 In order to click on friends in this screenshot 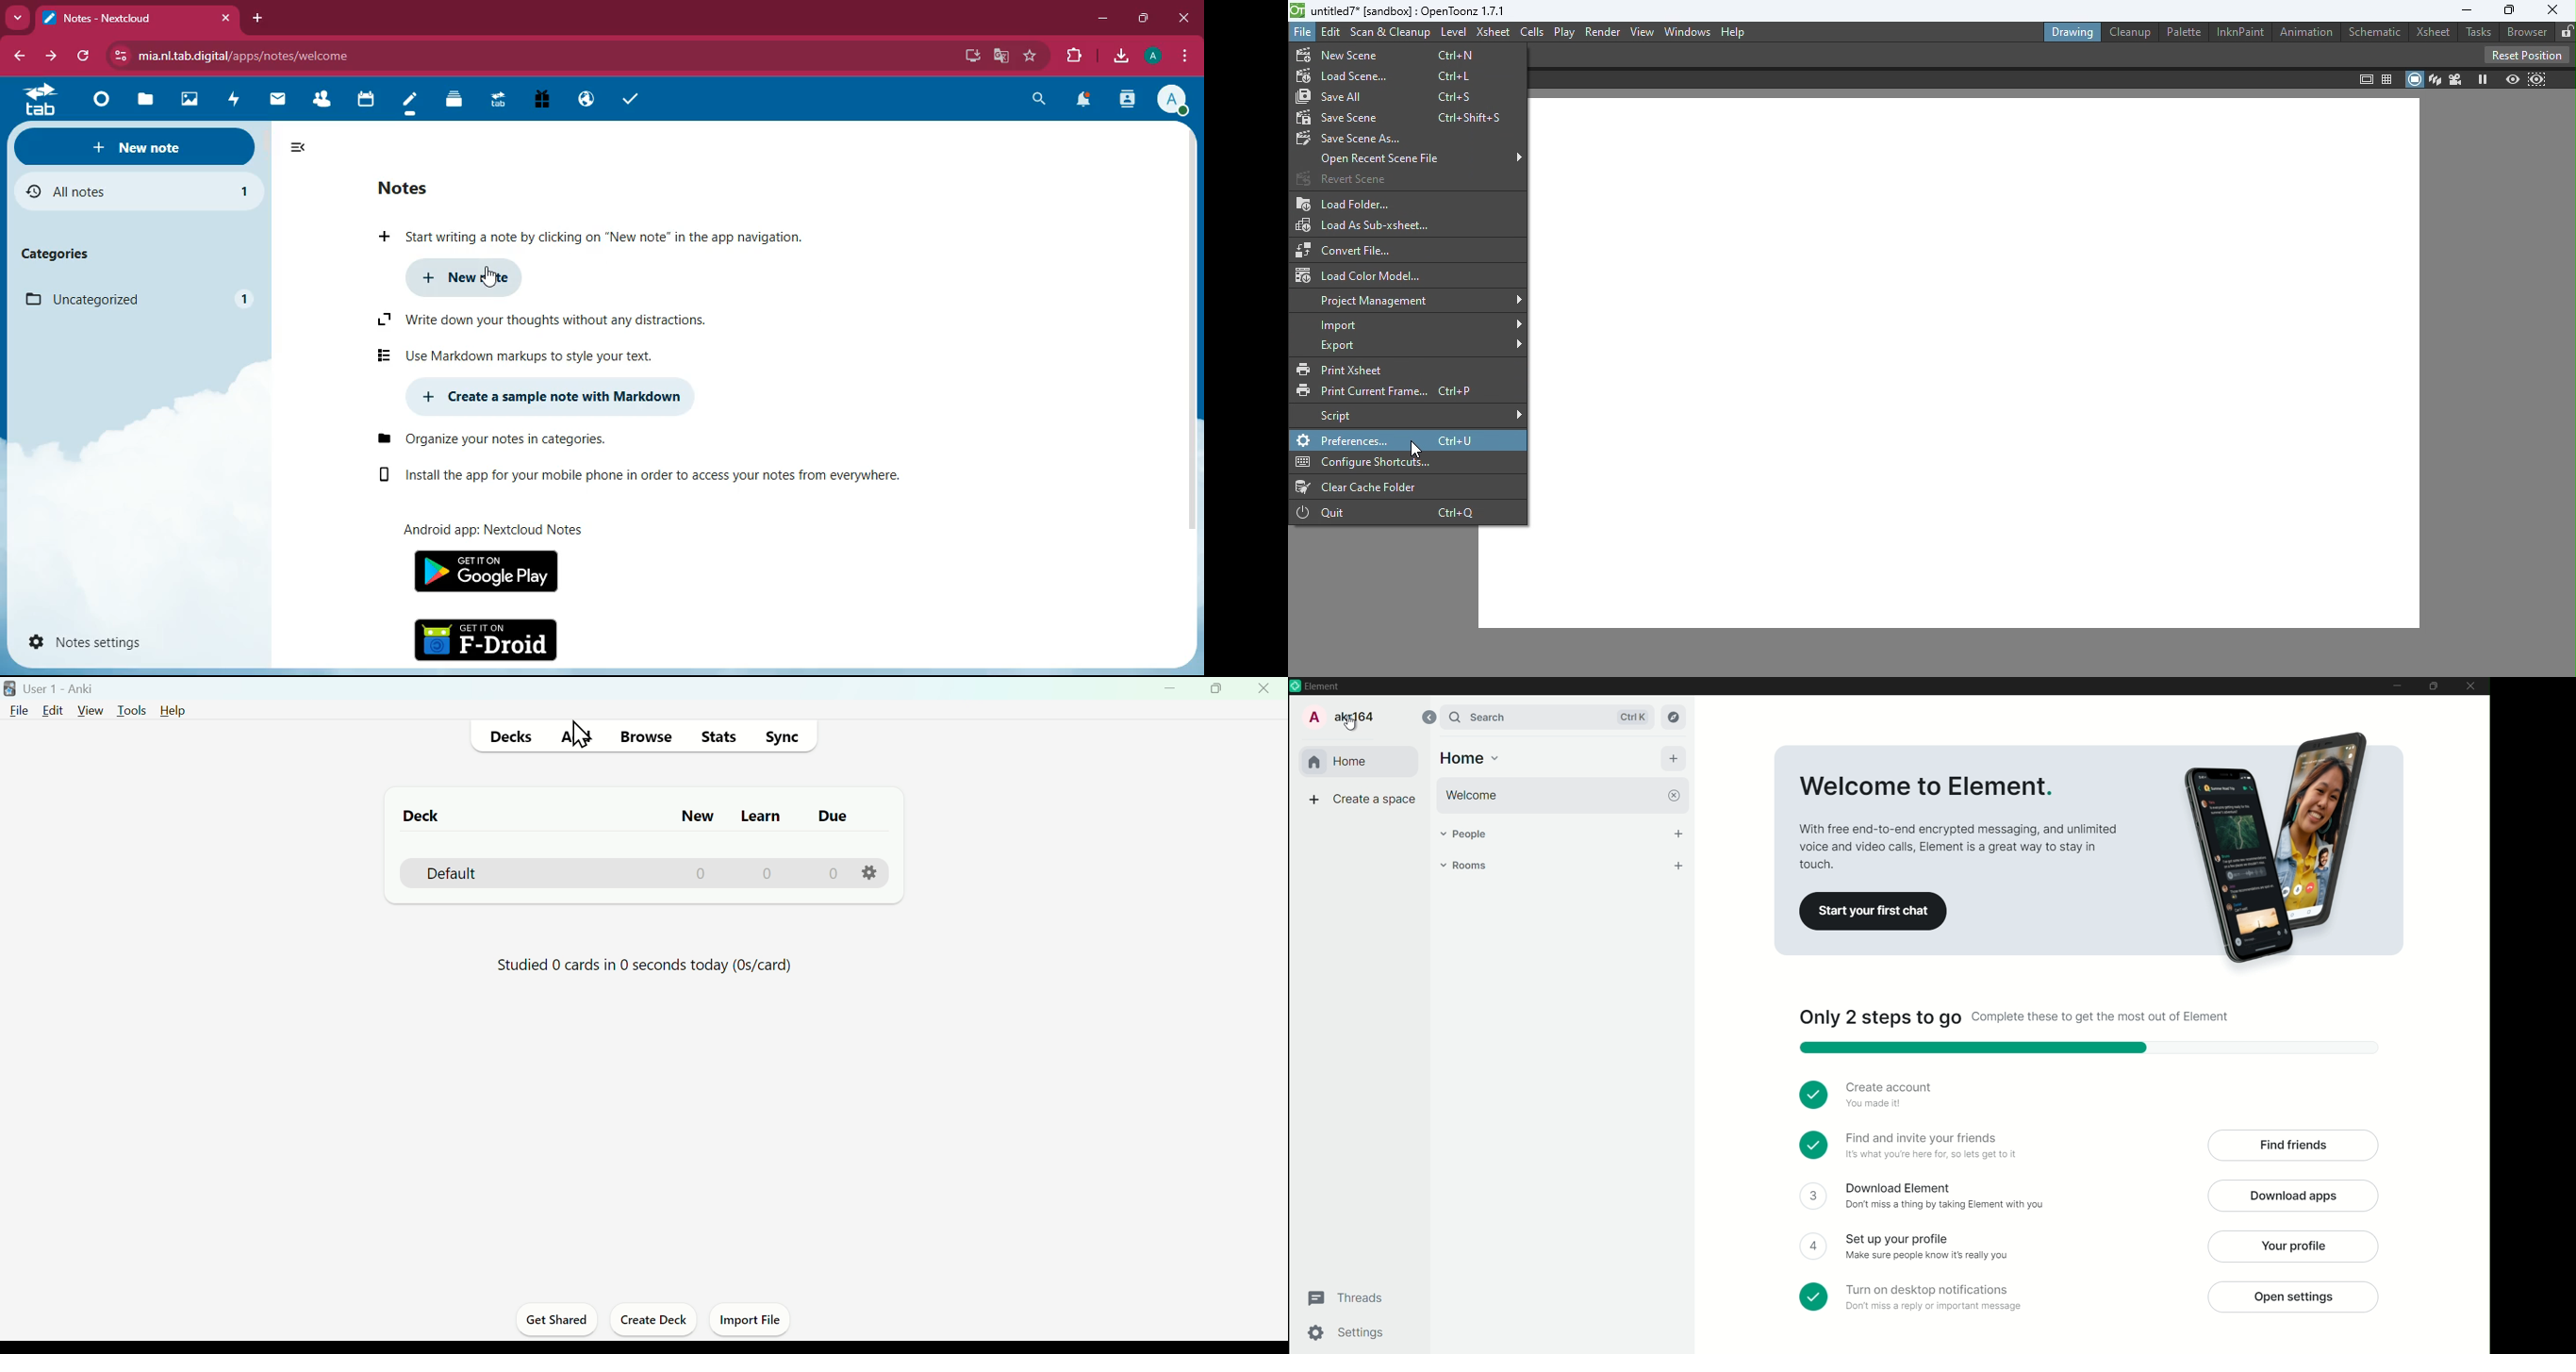, I will do `click(324, 99)`.